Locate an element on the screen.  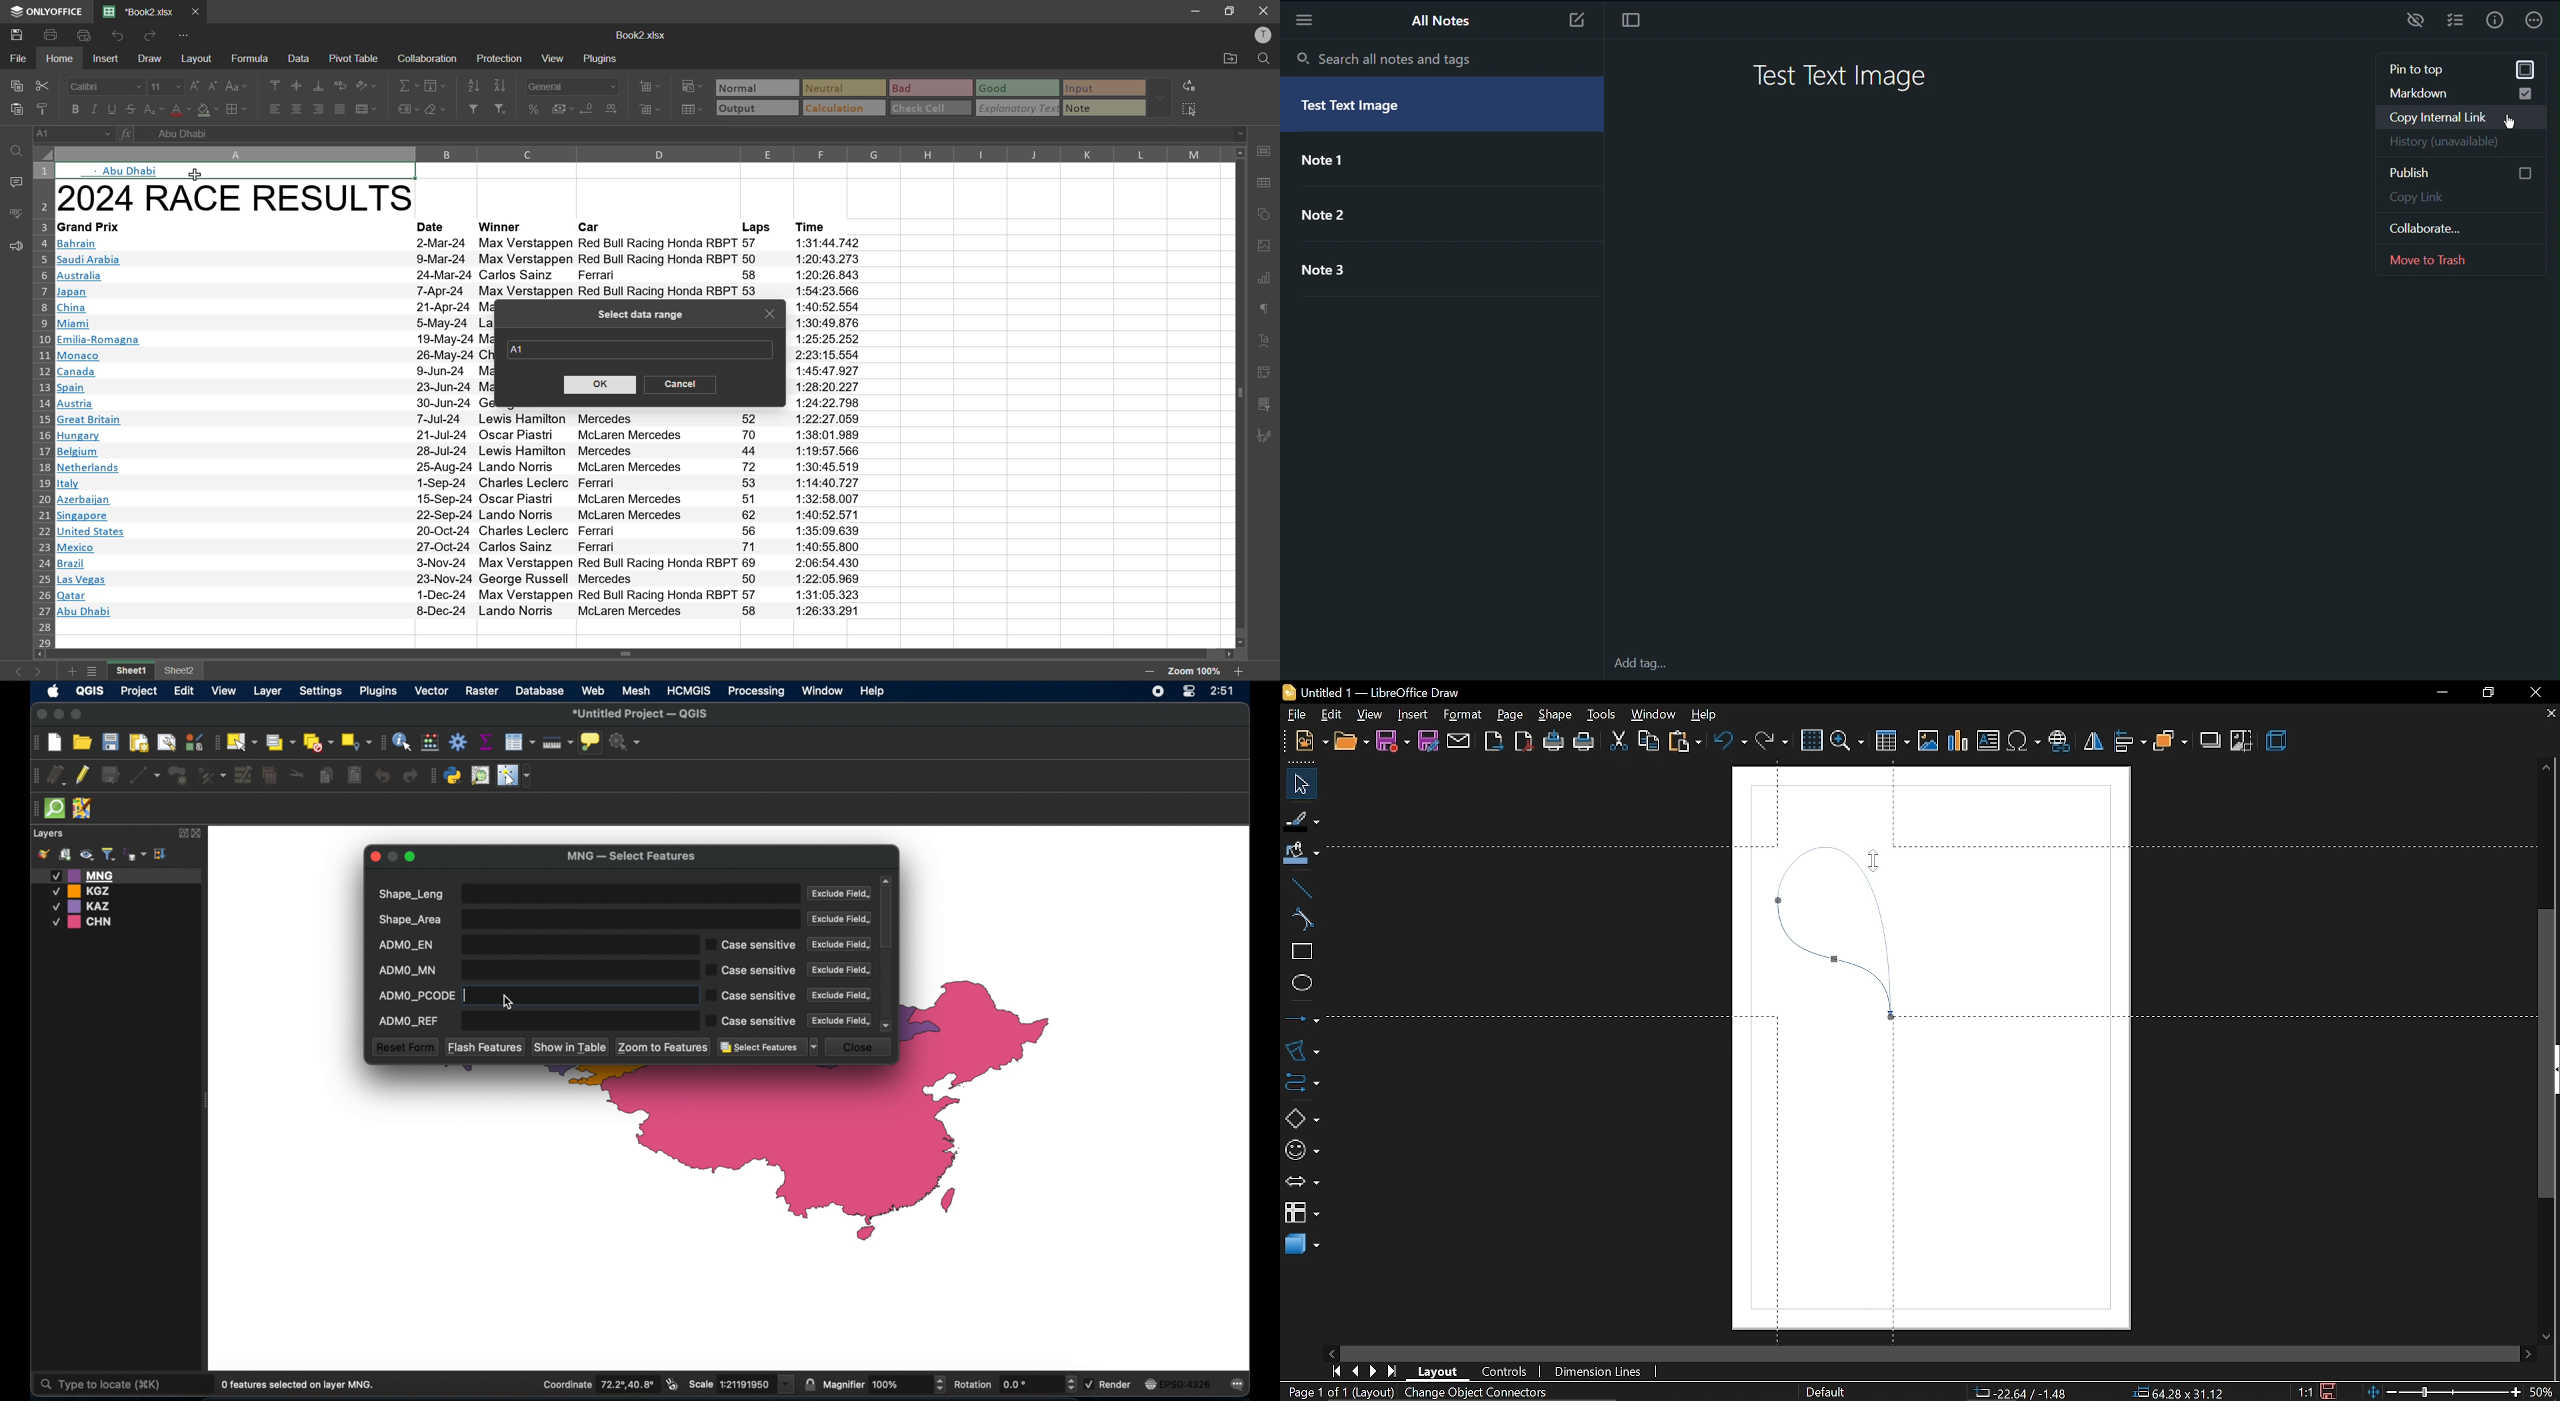
flowchart is located at coordinates (1302, 1214).